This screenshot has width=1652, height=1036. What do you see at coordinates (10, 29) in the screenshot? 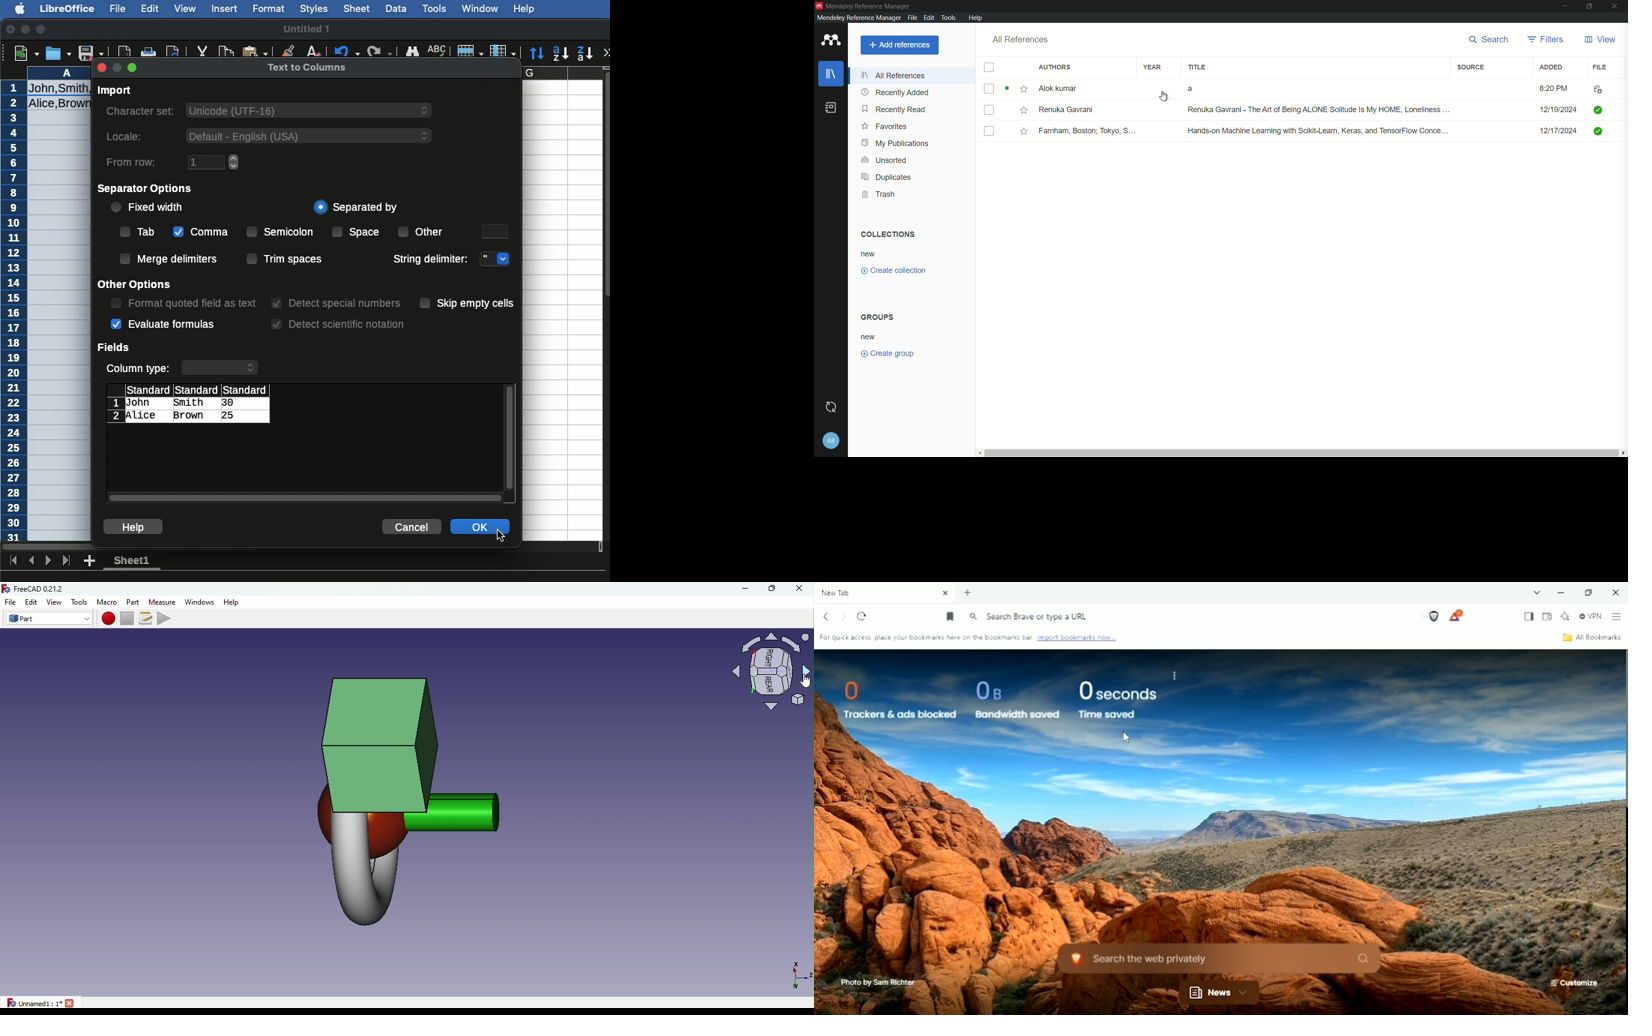
I see `Close` at bounding box center [10, 29].